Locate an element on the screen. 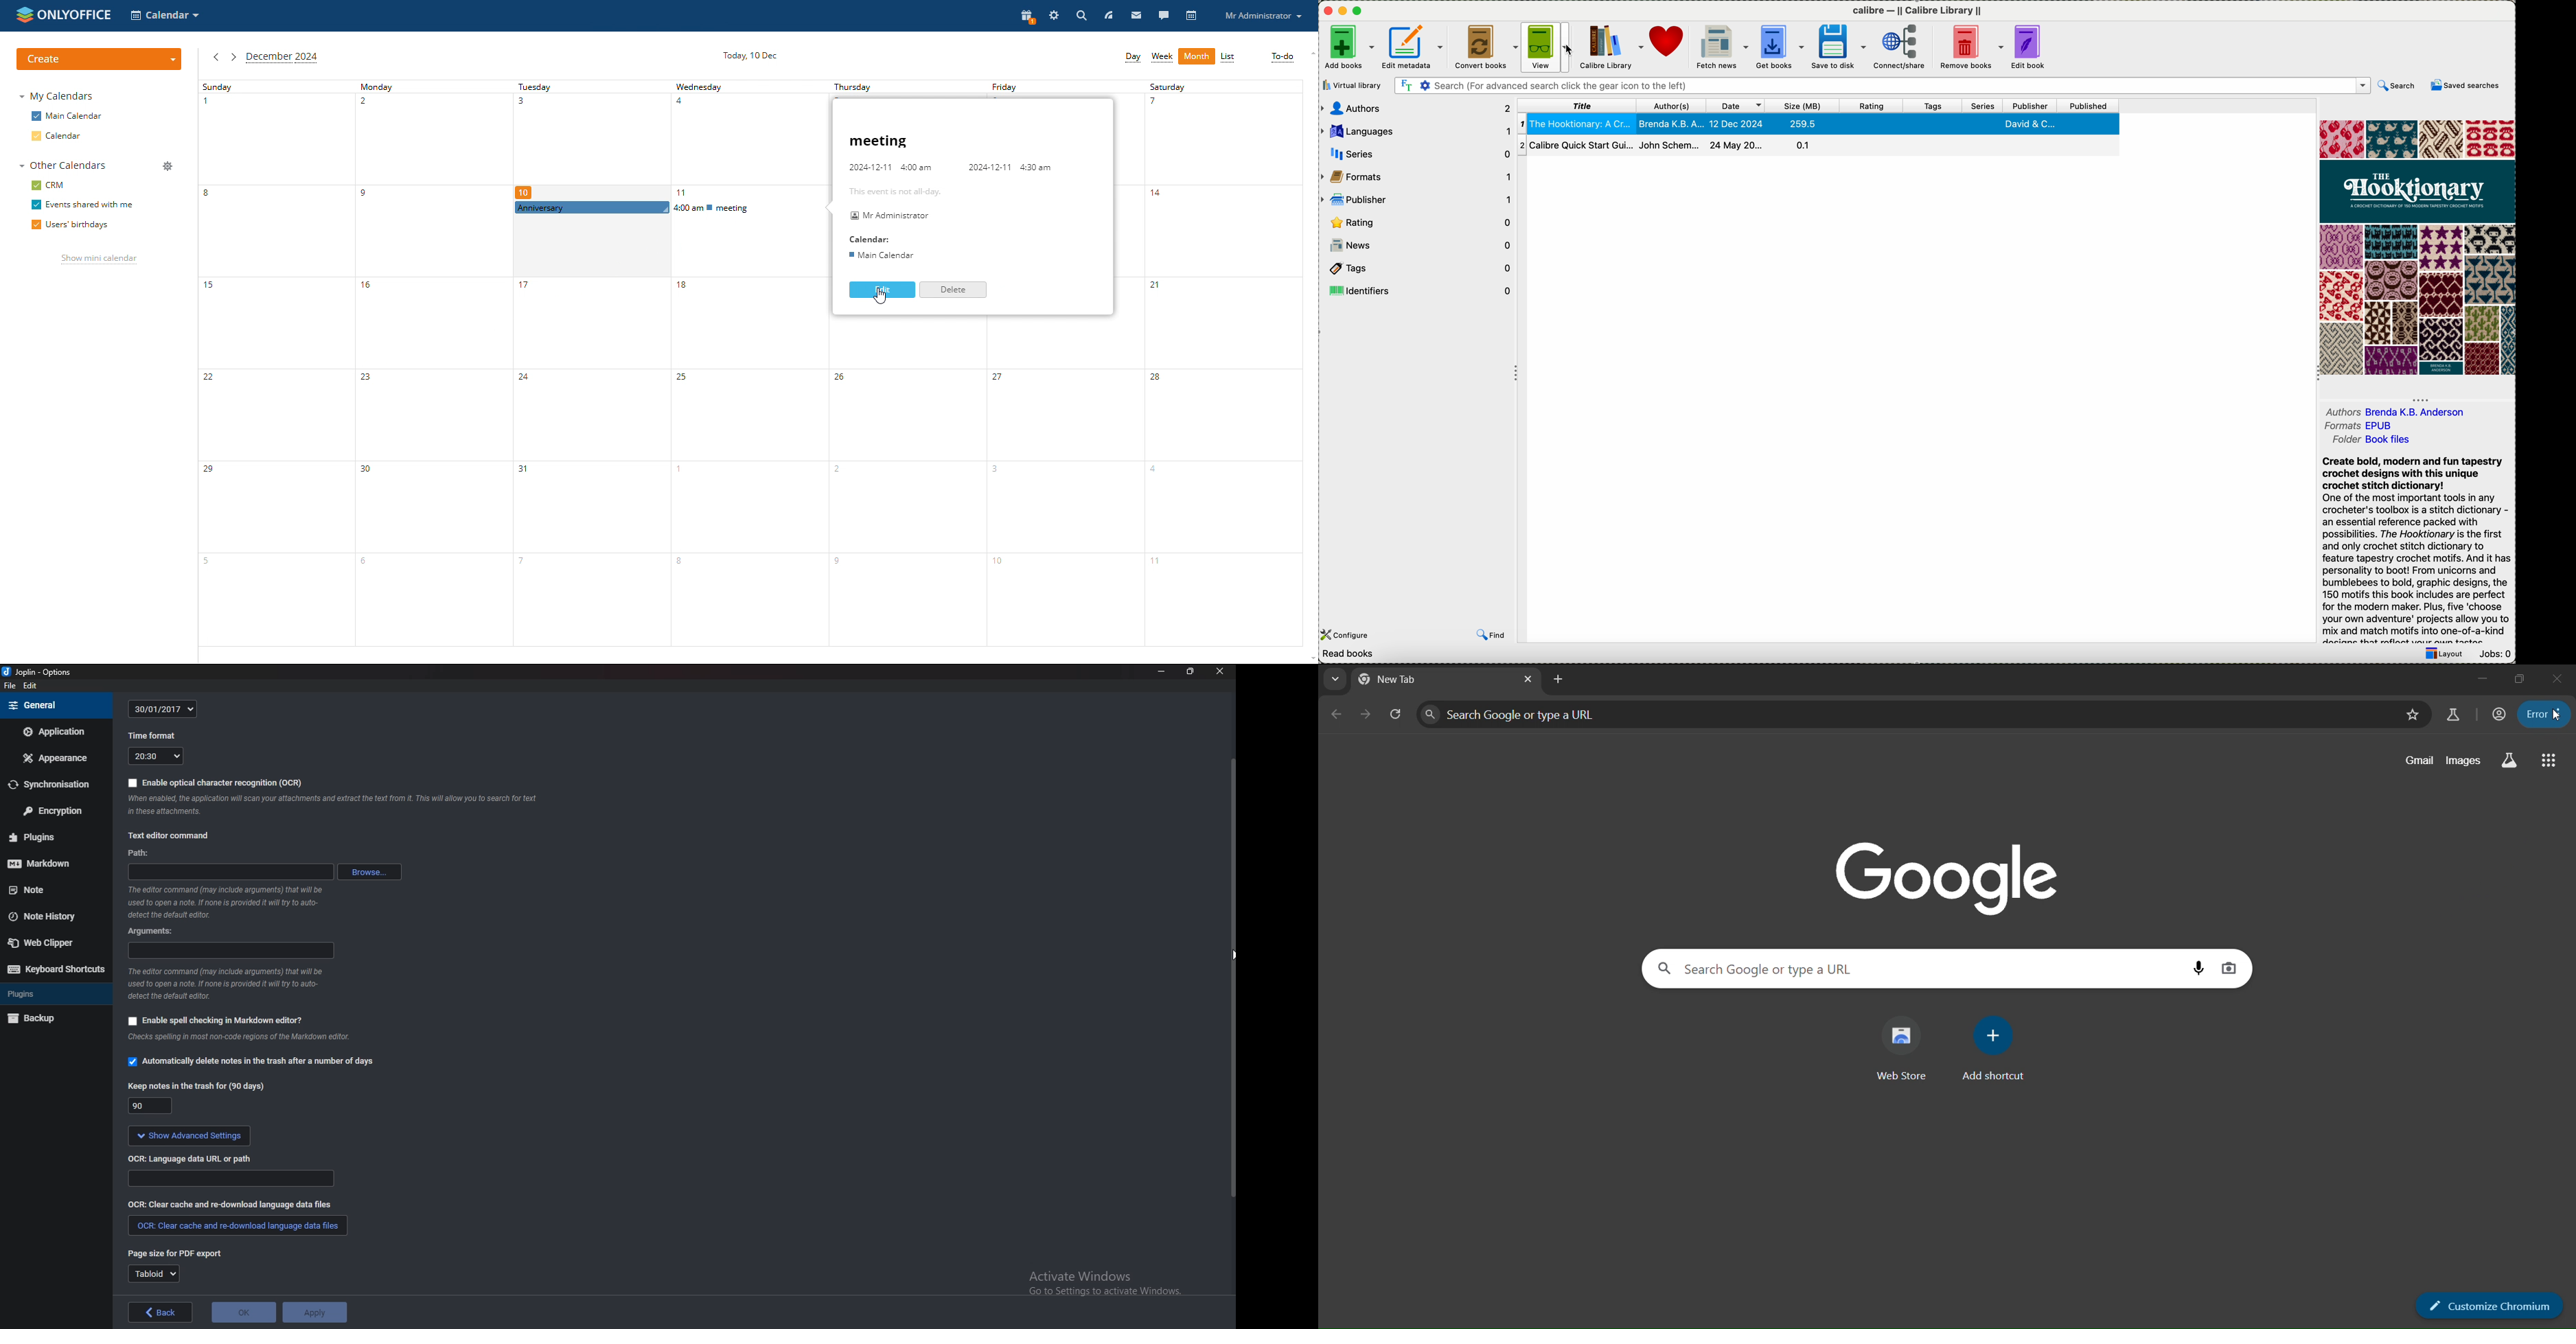  data is located at coordinates (1424, 656).